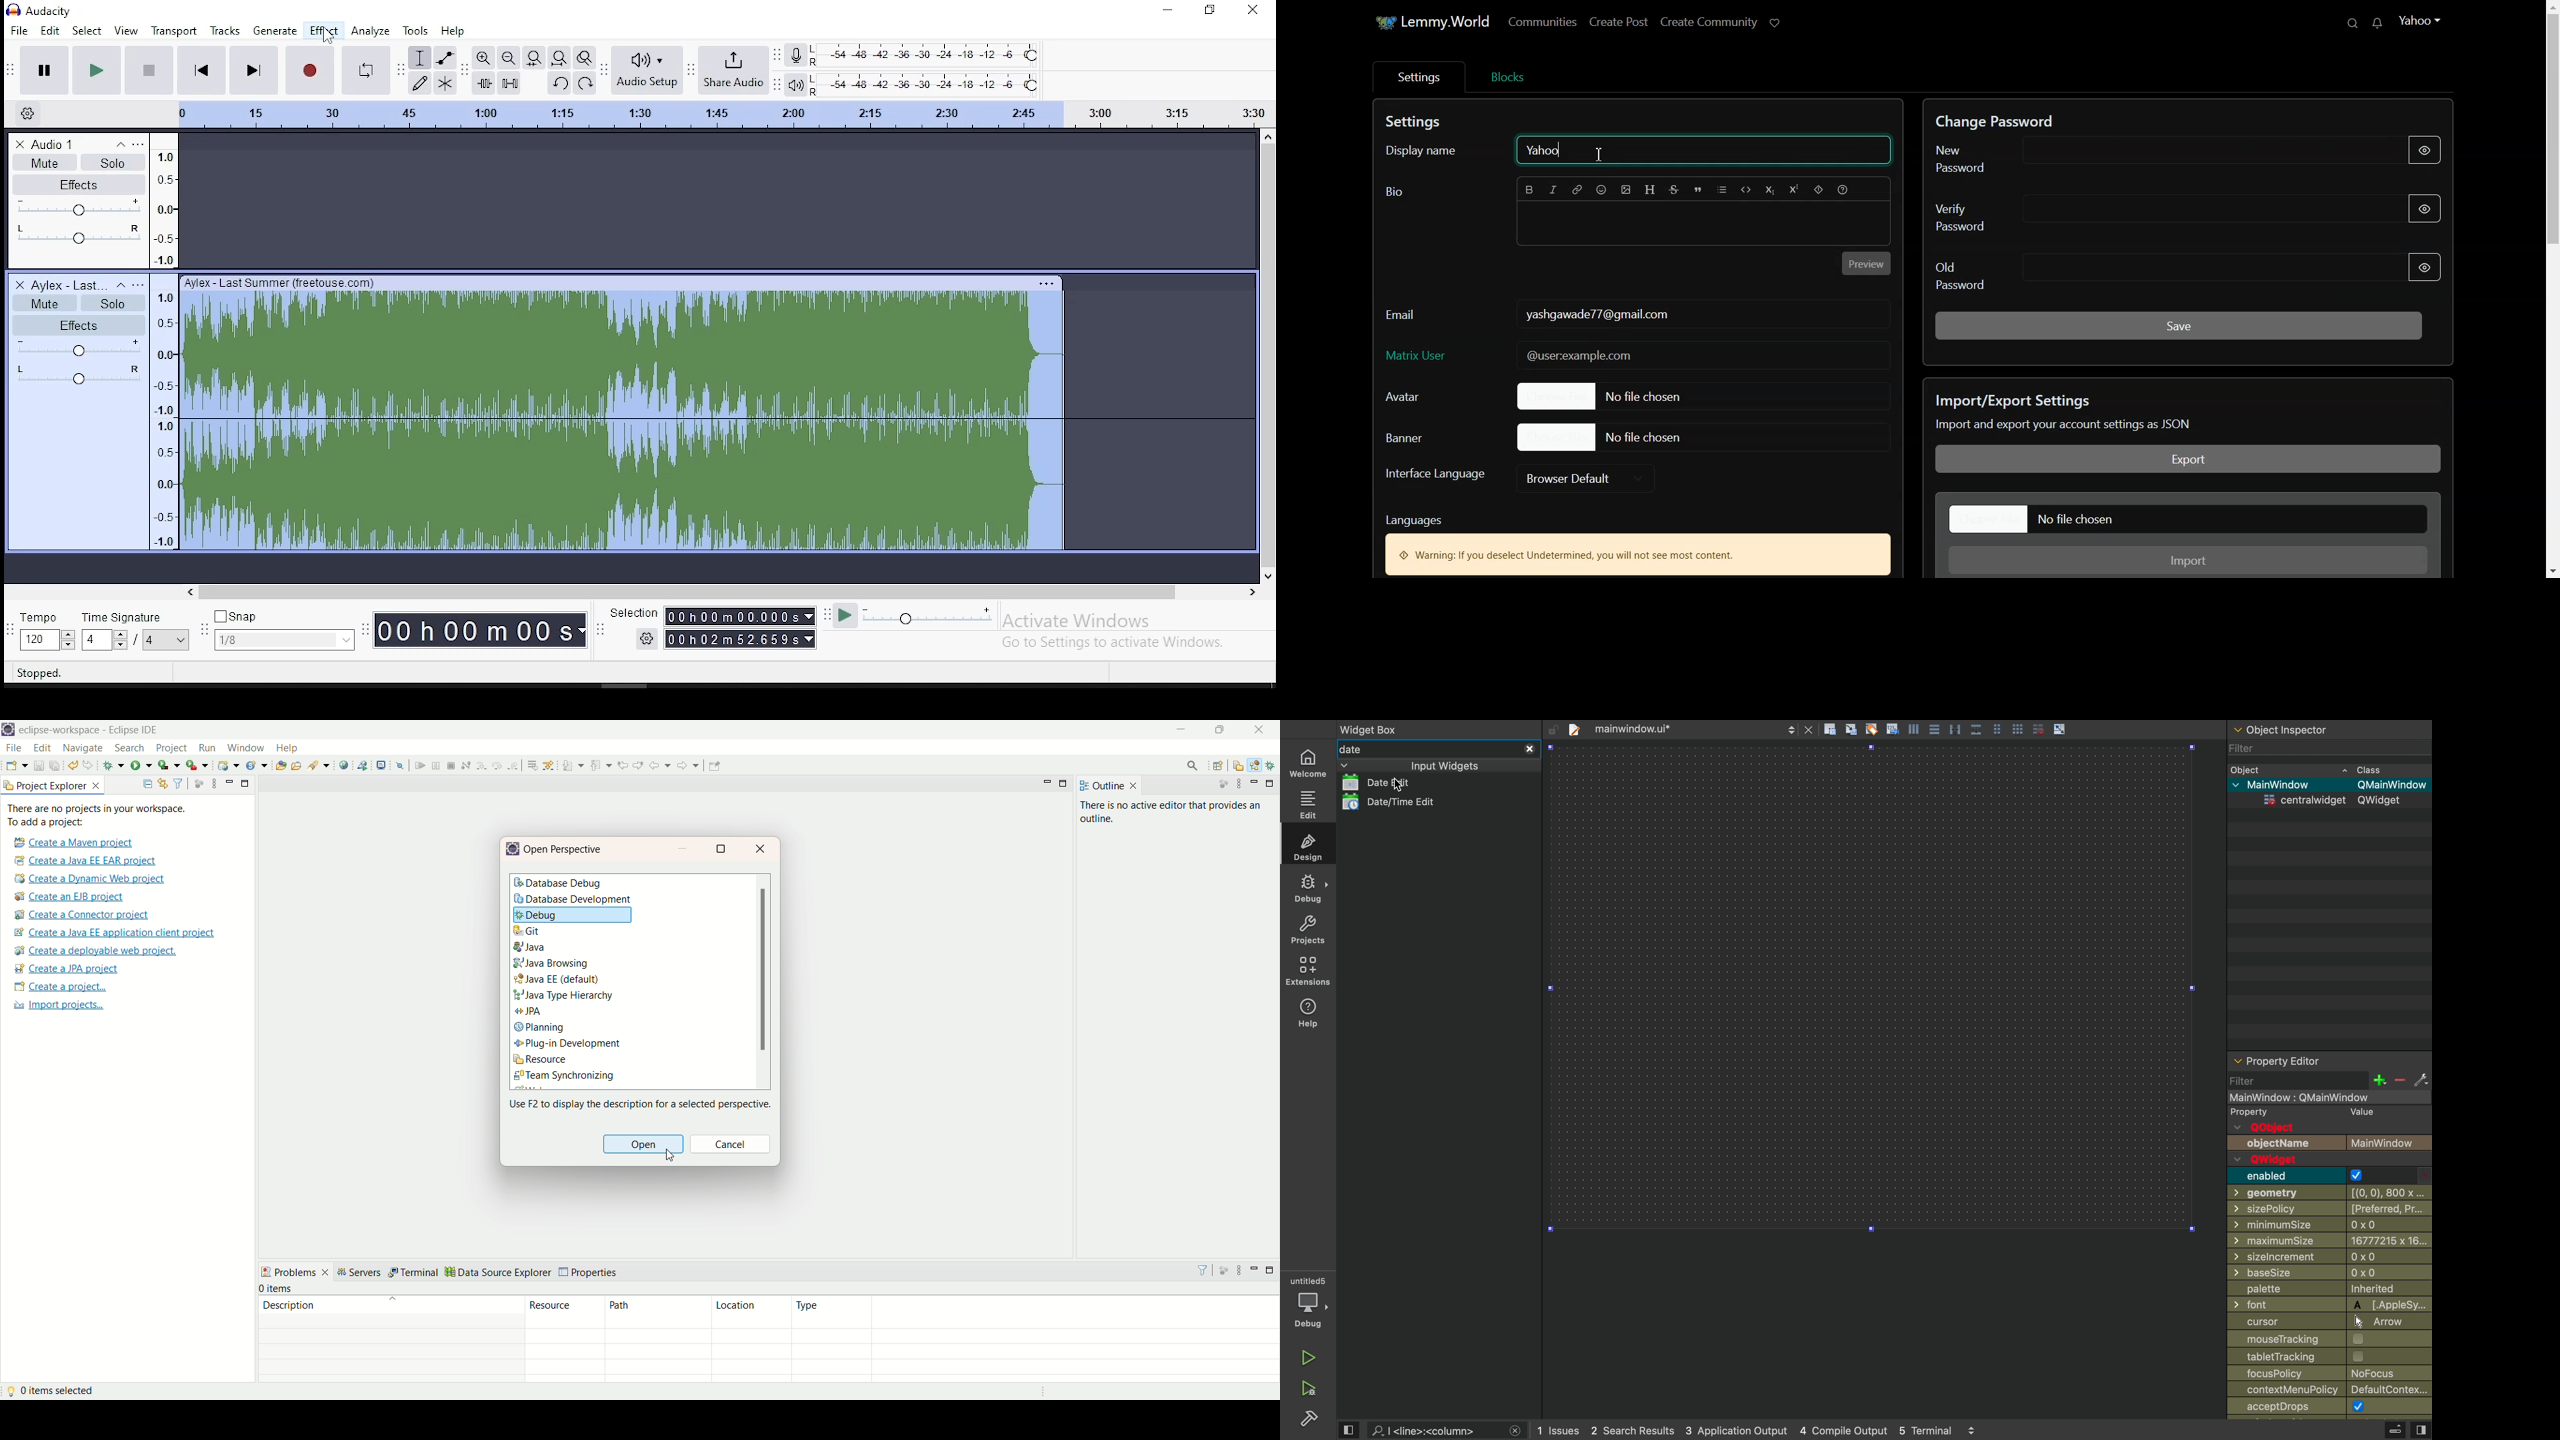 The width and height of the screenshot is (2576, 1456). What do you see at coordinates (49, 30) in the screenshot?
I see `edit` at bounding box center [49, 30].